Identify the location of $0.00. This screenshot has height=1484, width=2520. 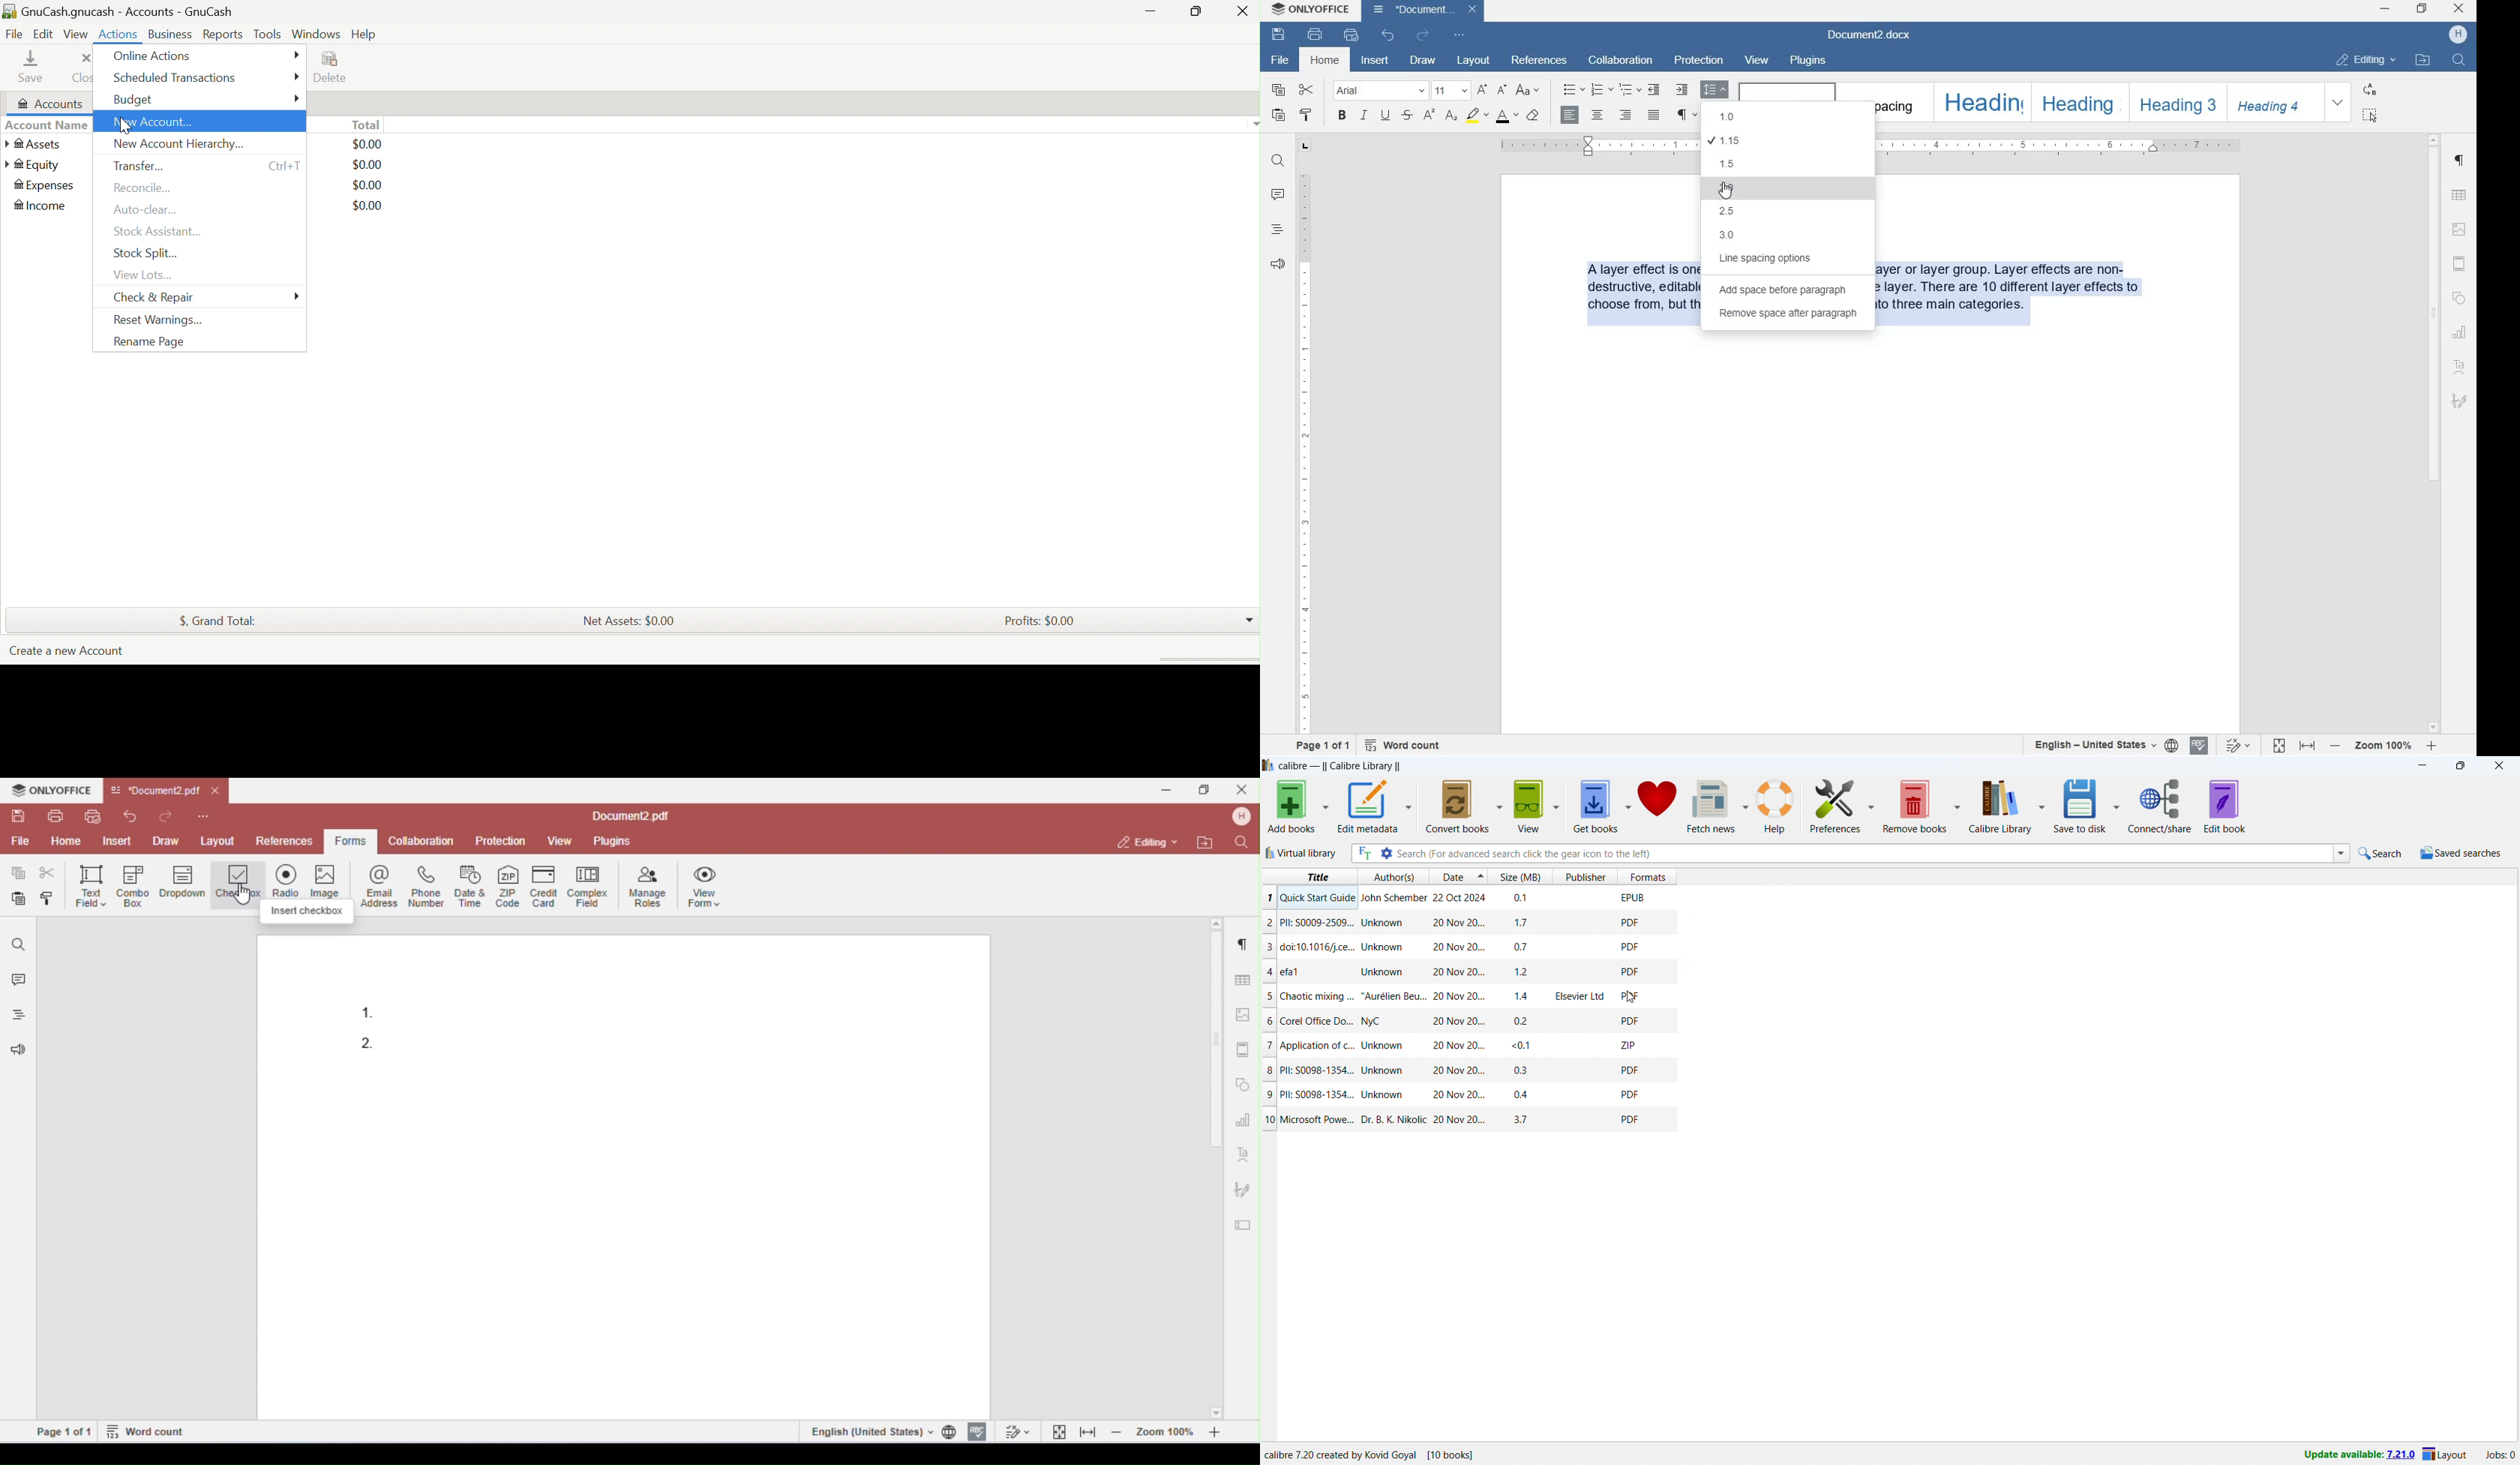
(368, 165).